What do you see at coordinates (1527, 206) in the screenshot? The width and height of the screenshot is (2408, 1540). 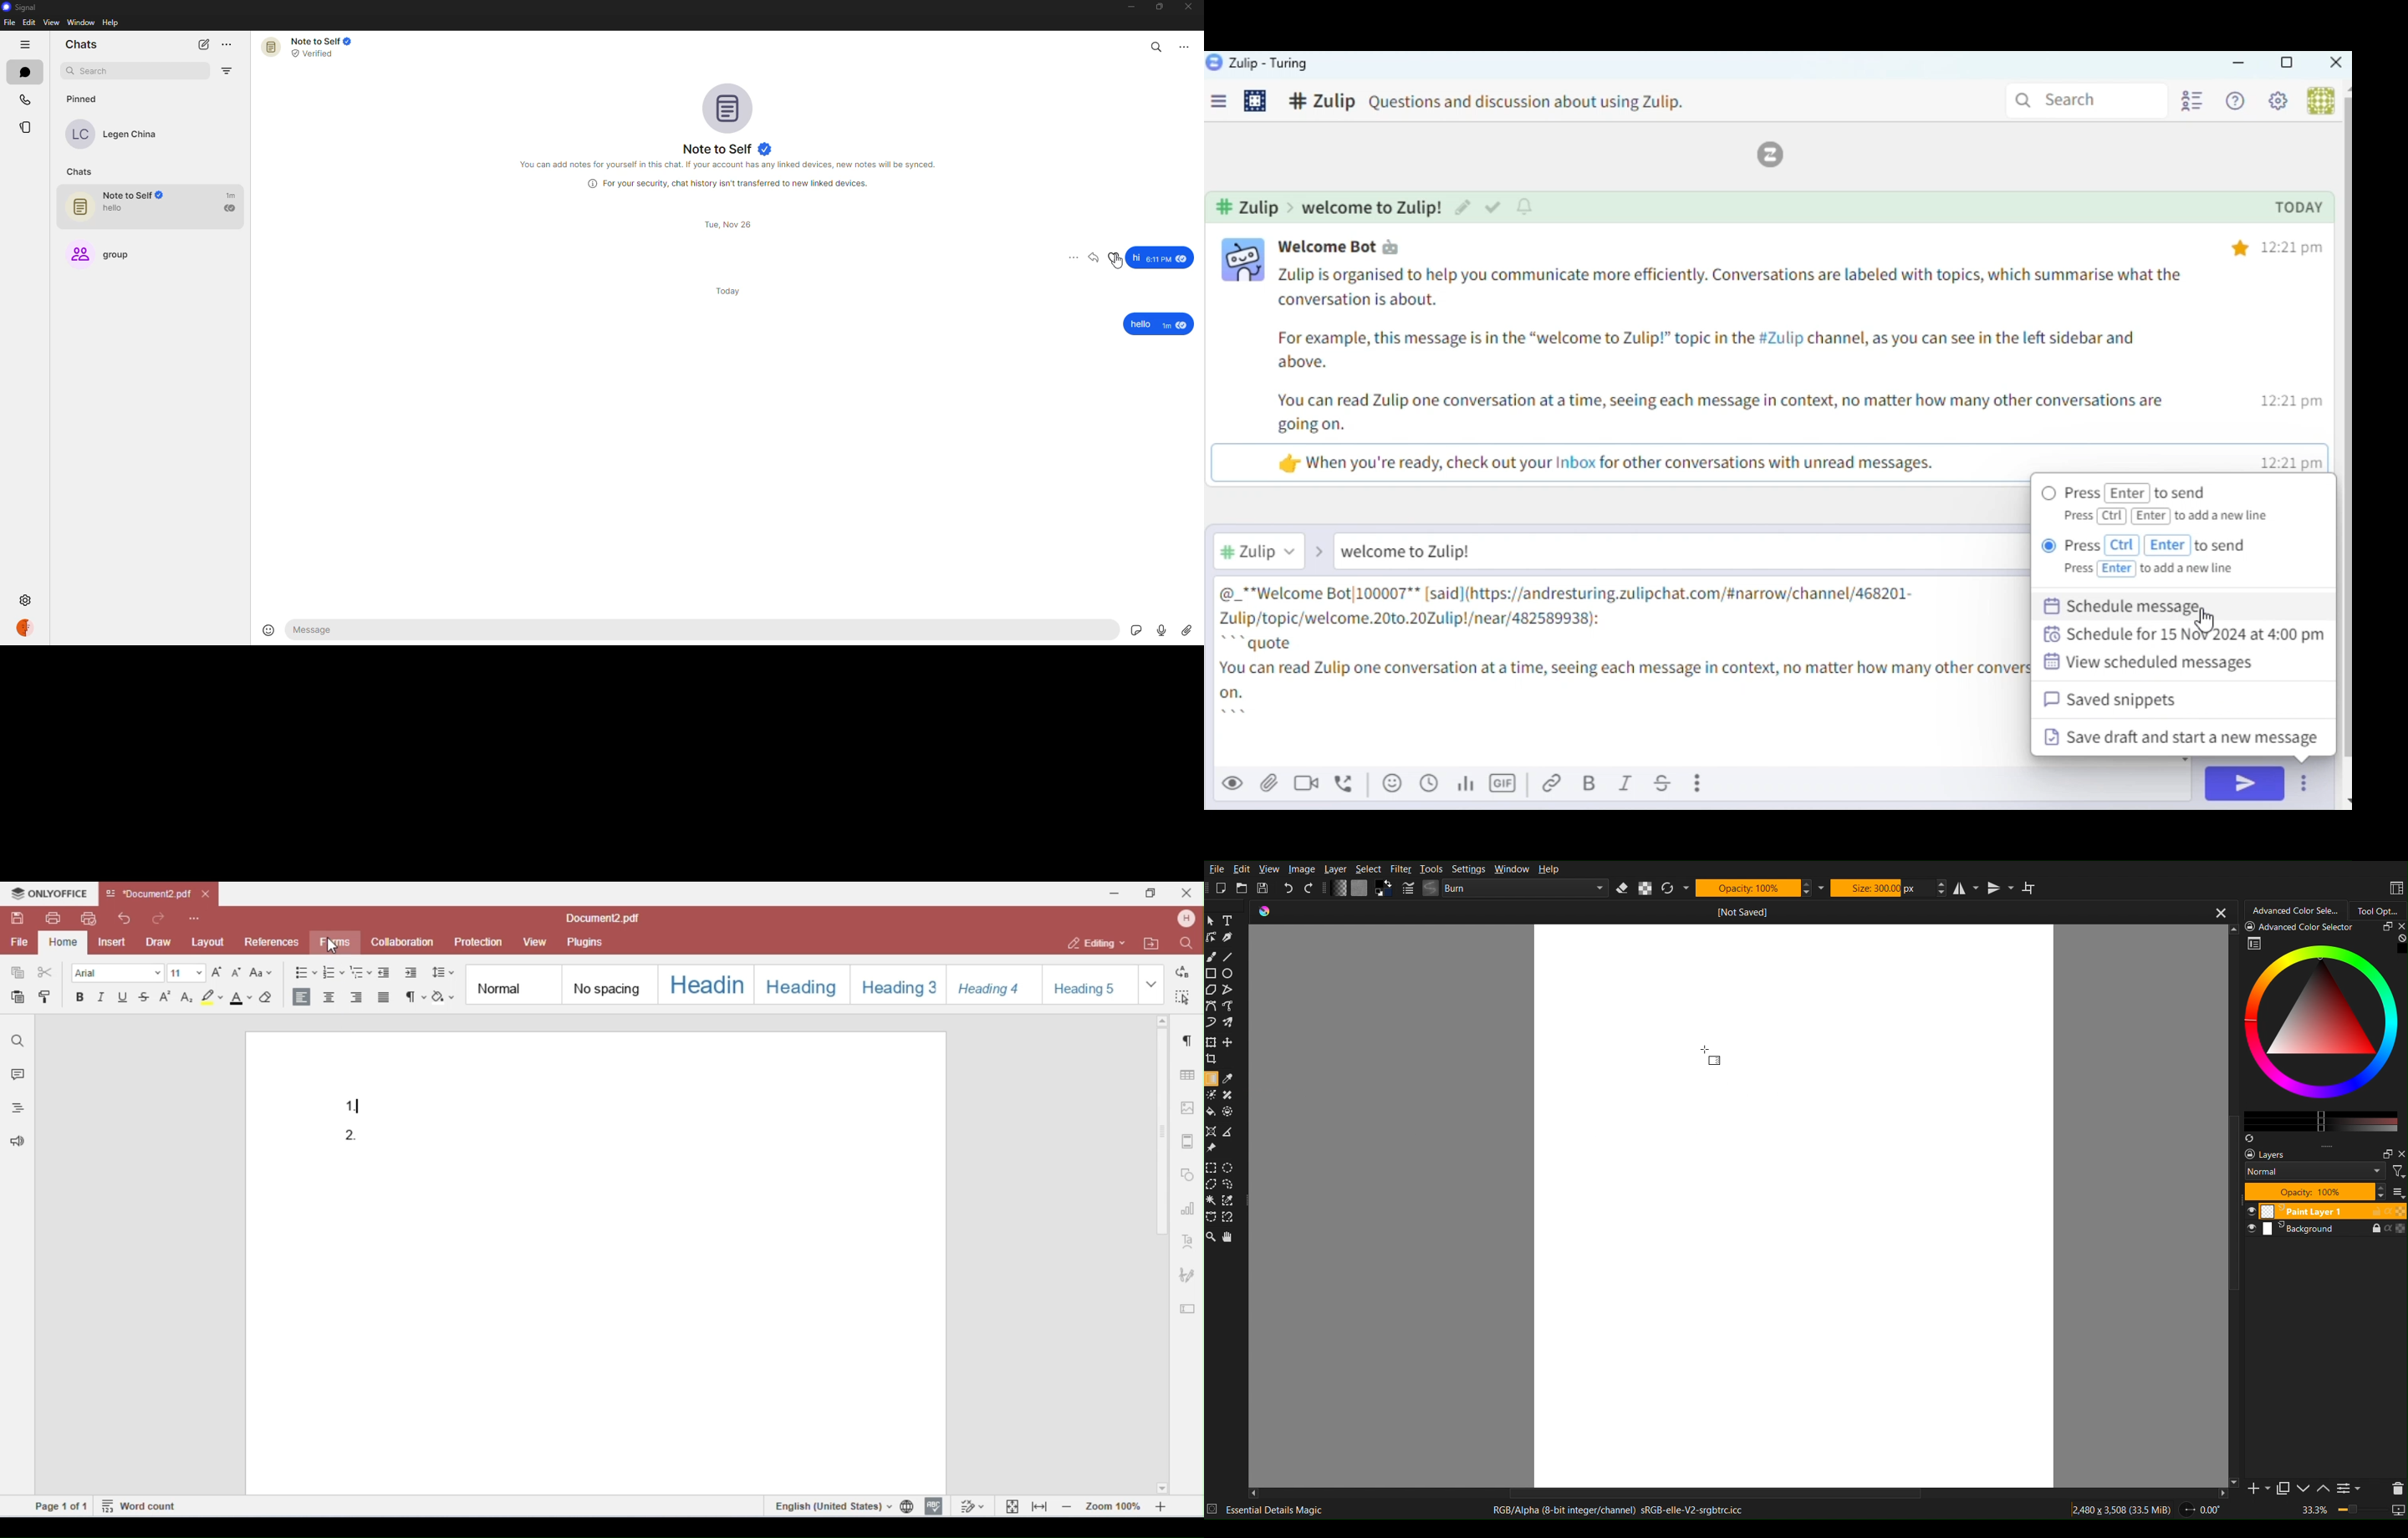 I see `notify` at bounding box center [1527, 206].